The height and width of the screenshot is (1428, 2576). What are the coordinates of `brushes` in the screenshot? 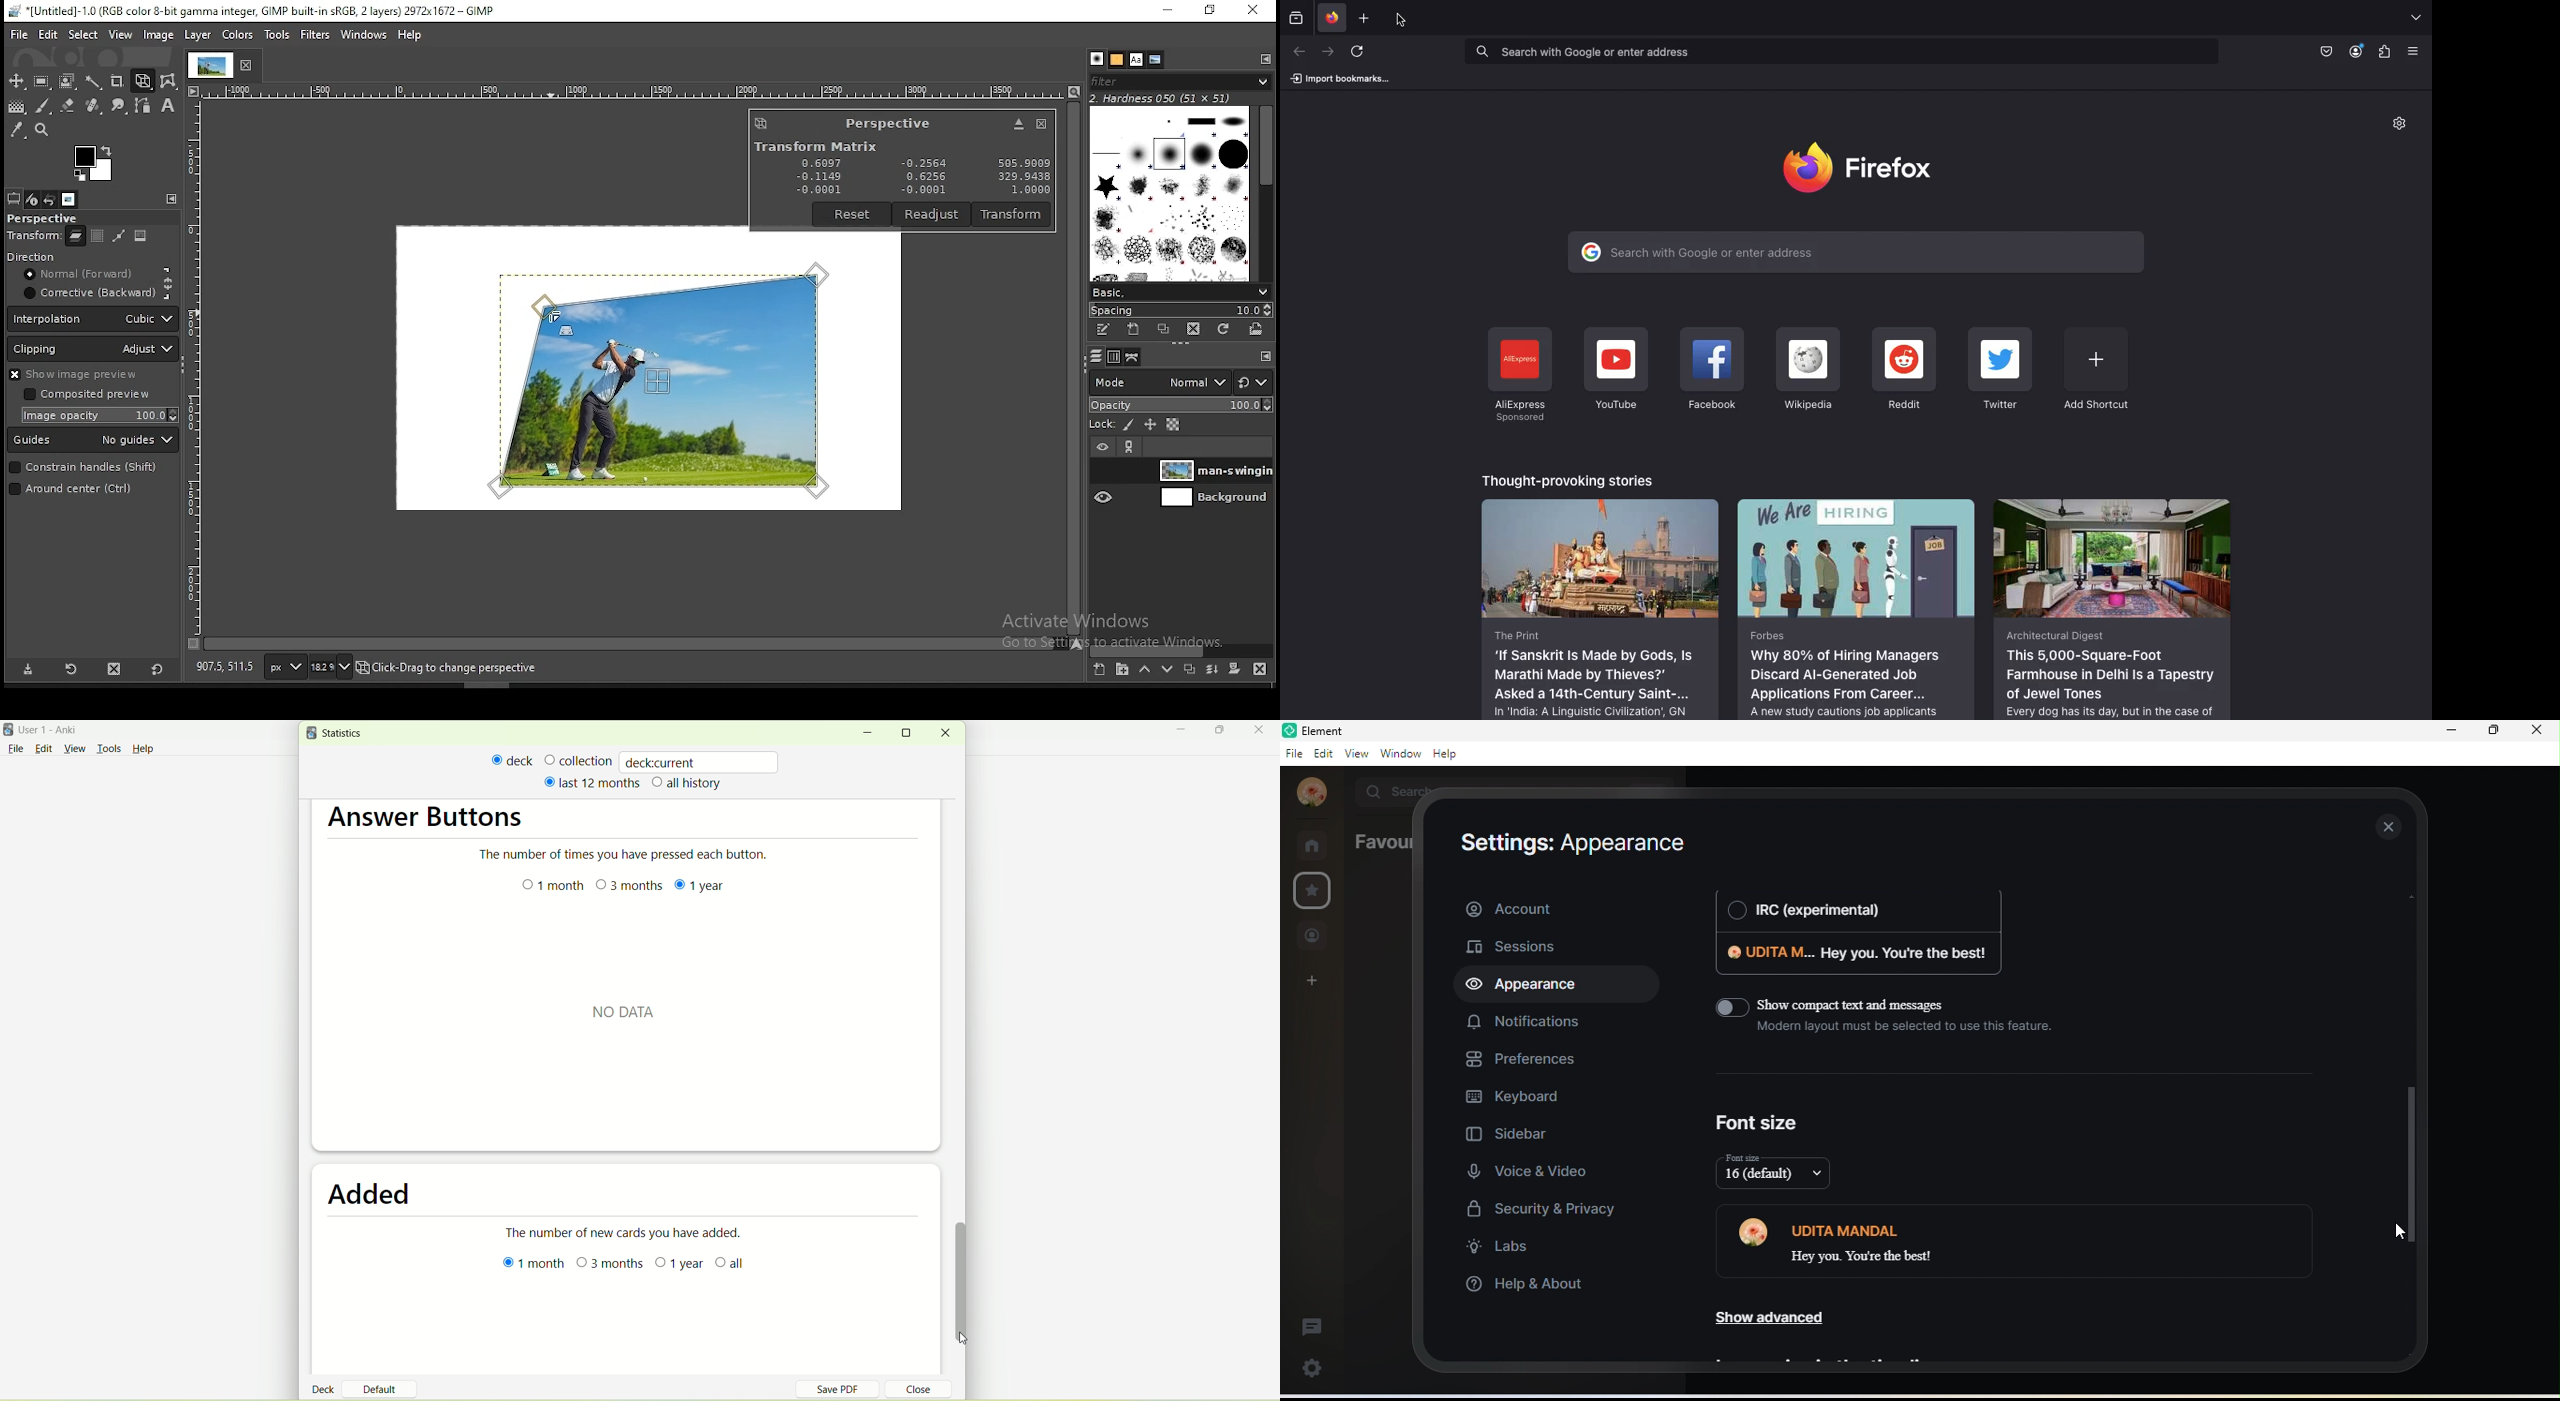 It's located at (1170, 194).